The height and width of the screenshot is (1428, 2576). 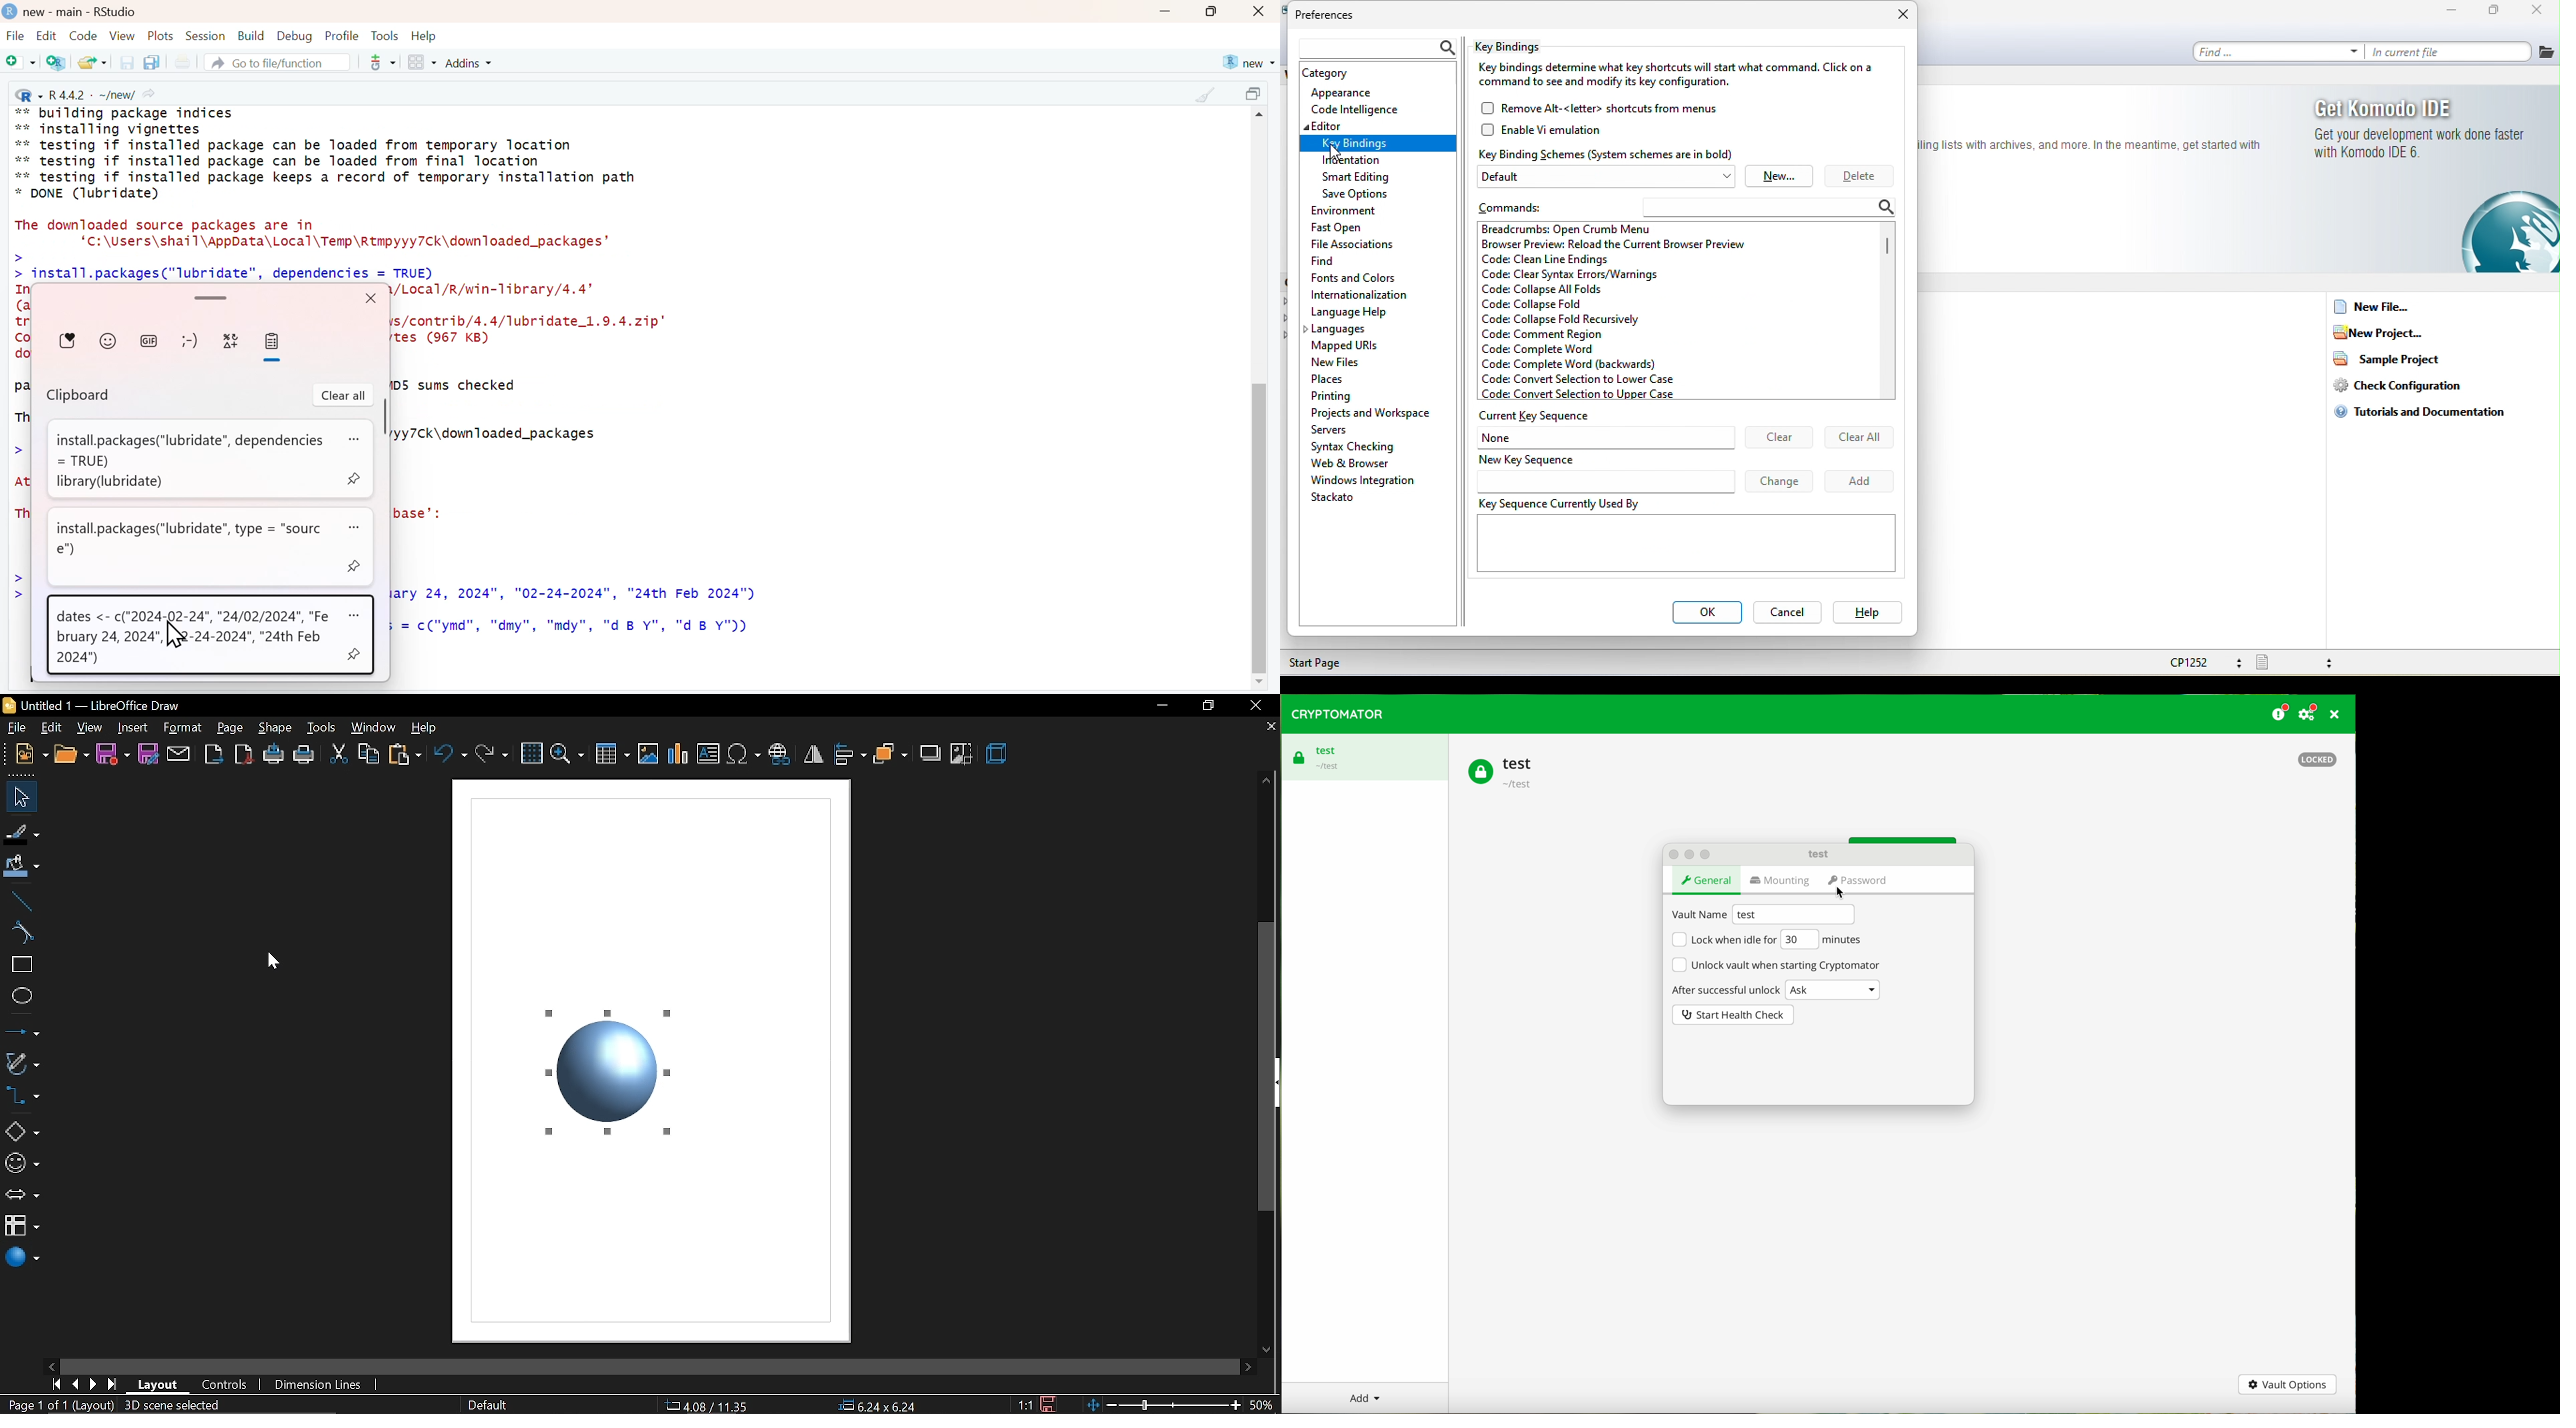 What do you see at coordinates (891, 754) in the screenshot?
I see `arrange` at bounding box center [891, 754].